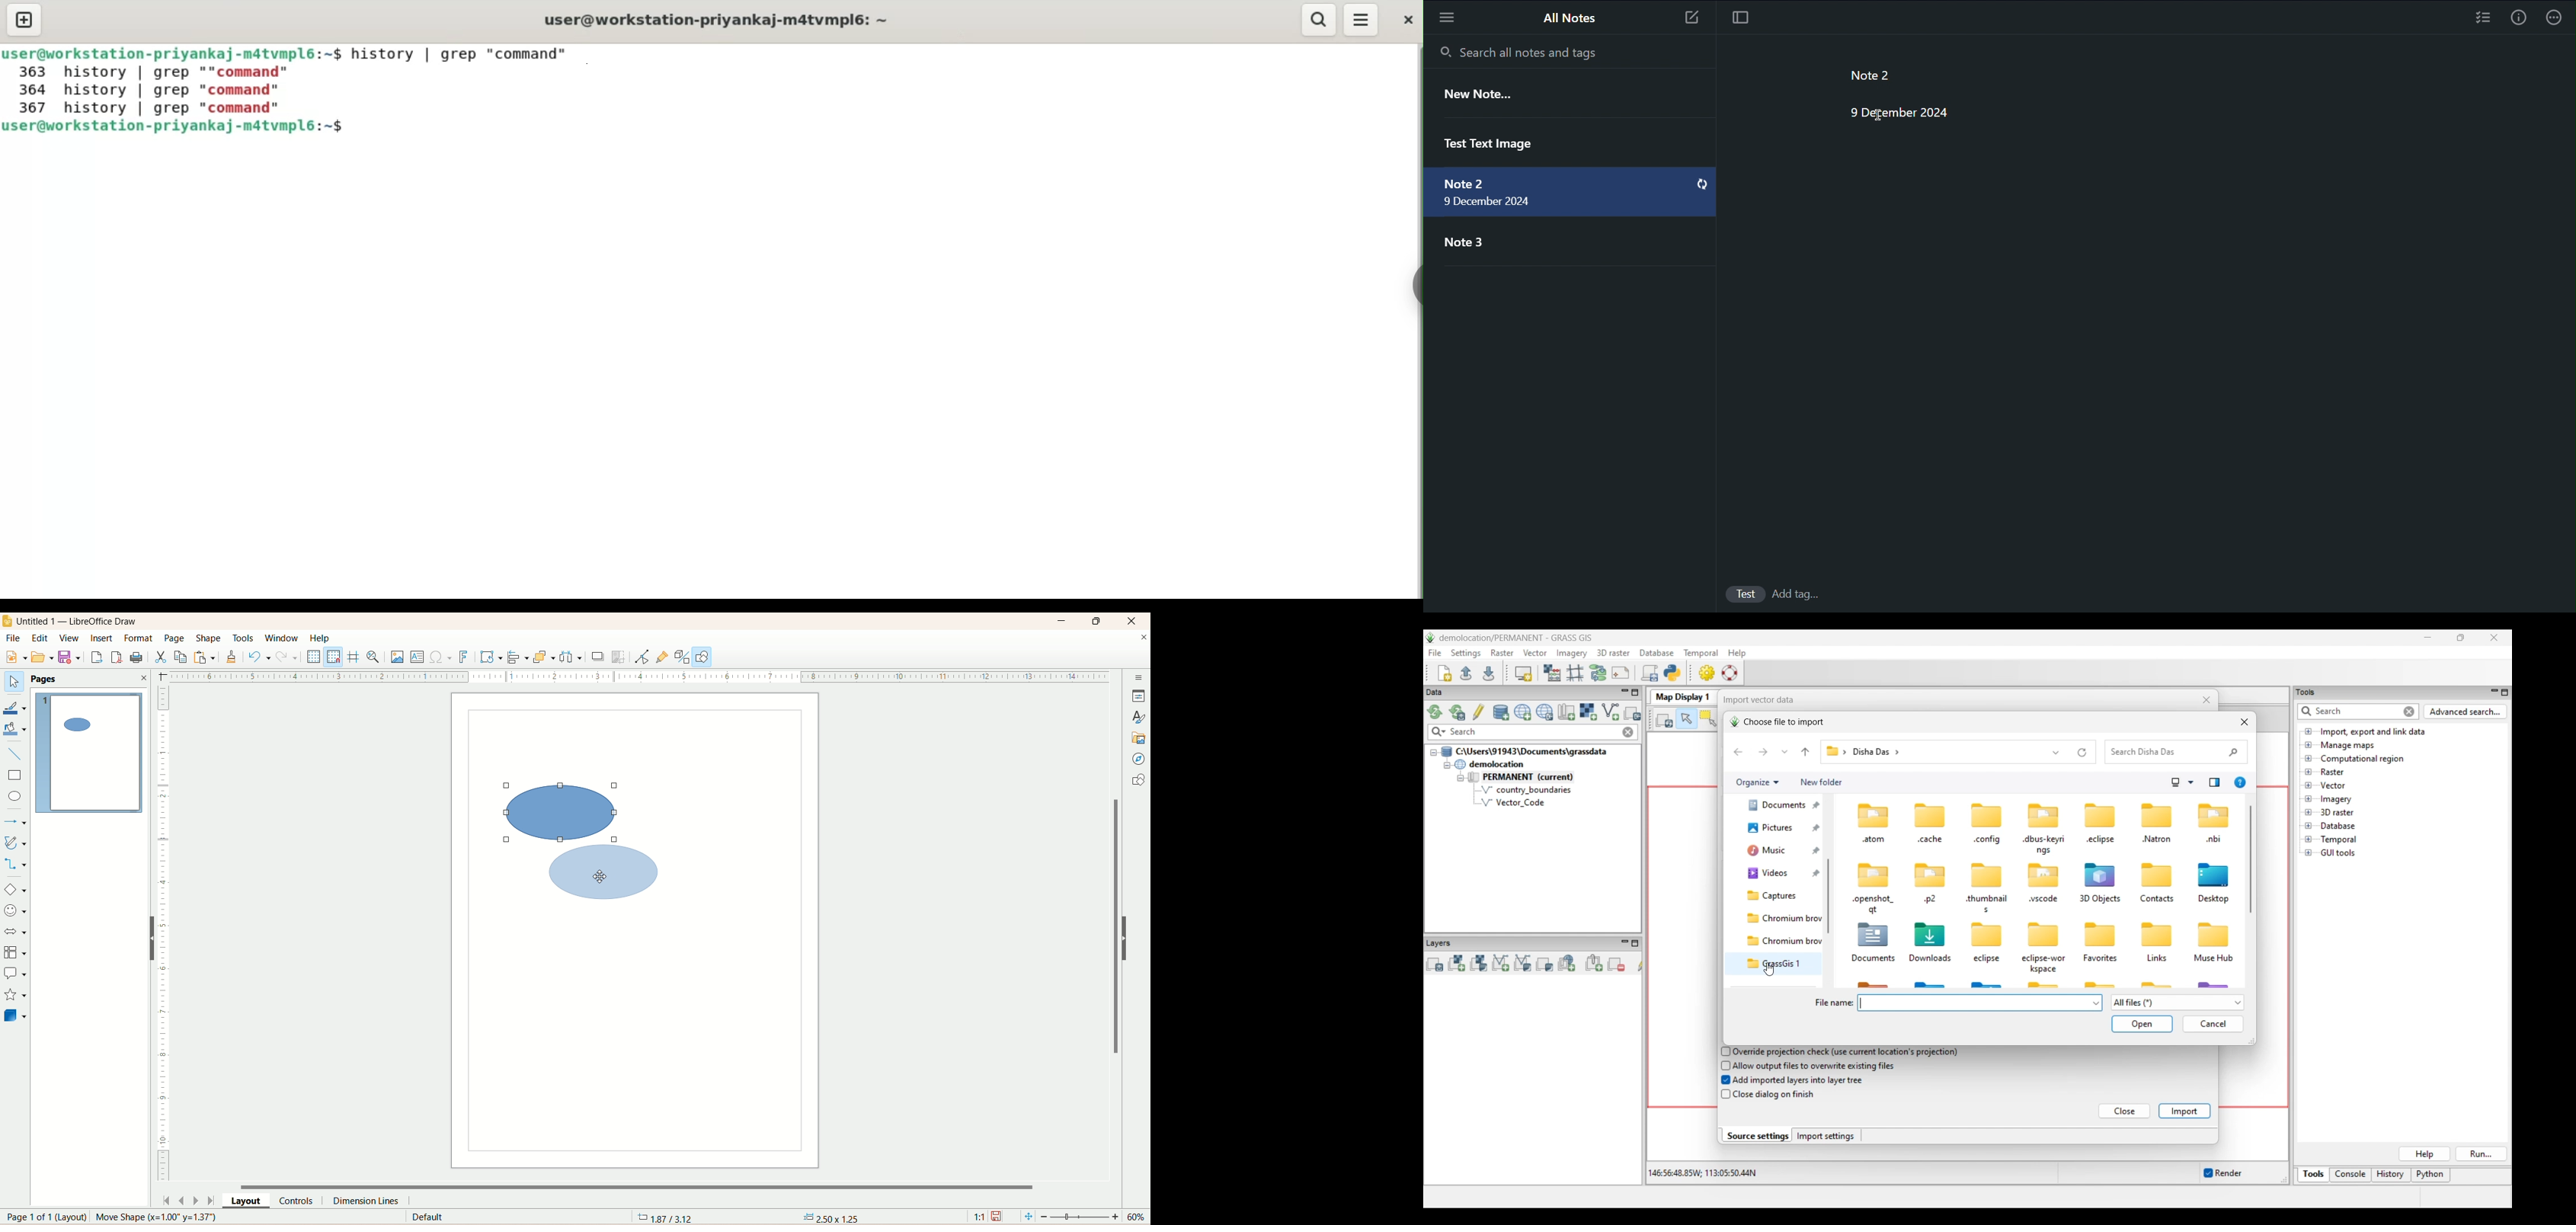  Describe the element at coordinates (16, 638) in the screenshot. I see `file` at that location.